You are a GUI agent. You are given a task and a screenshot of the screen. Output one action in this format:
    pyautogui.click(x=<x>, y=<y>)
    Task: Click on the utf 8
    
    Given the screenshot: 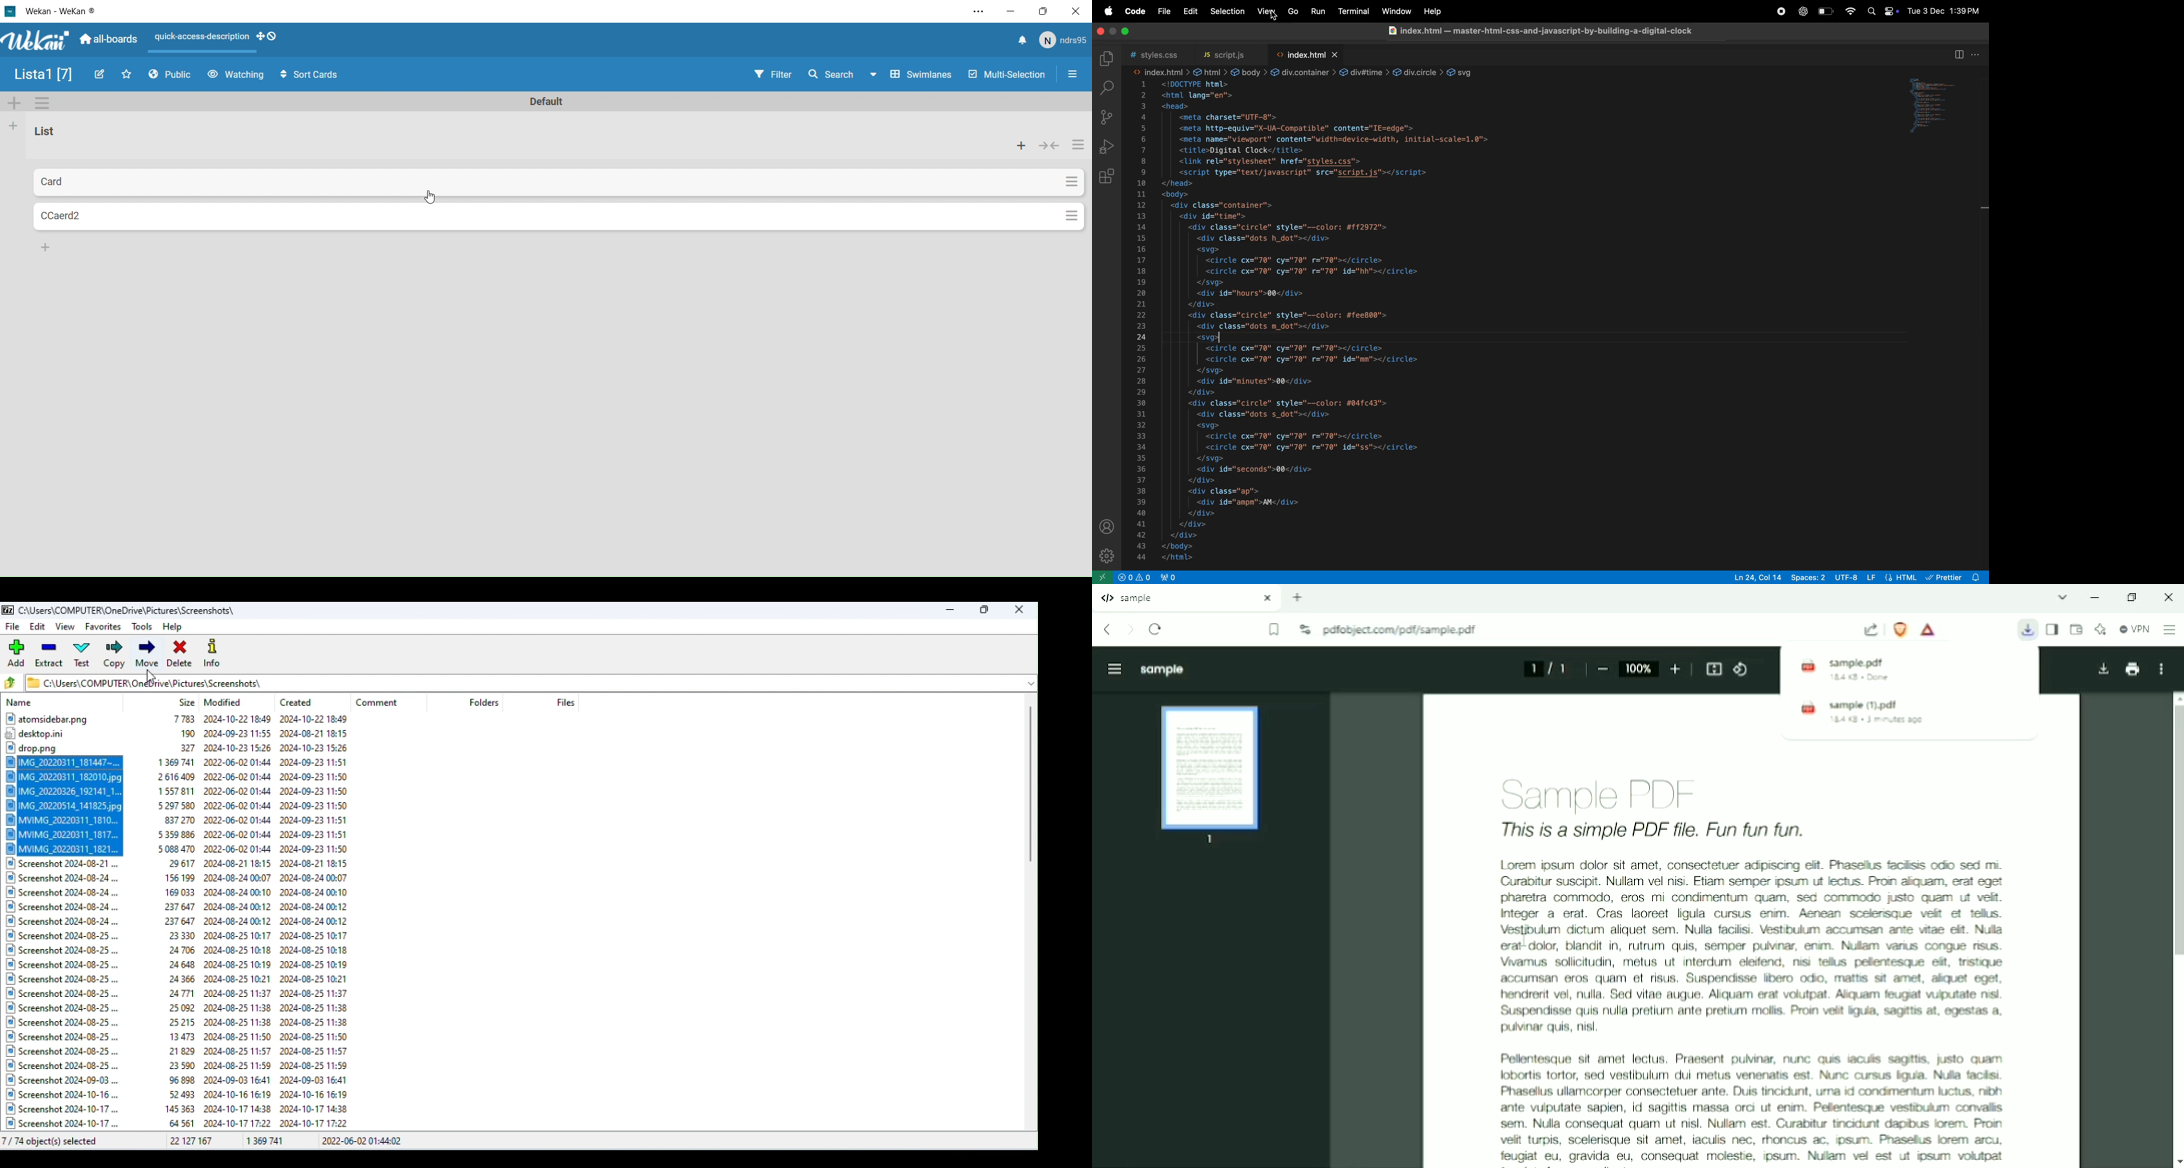 What is the action you would take?
    pyautogui.click(x=1846, y=576)
    